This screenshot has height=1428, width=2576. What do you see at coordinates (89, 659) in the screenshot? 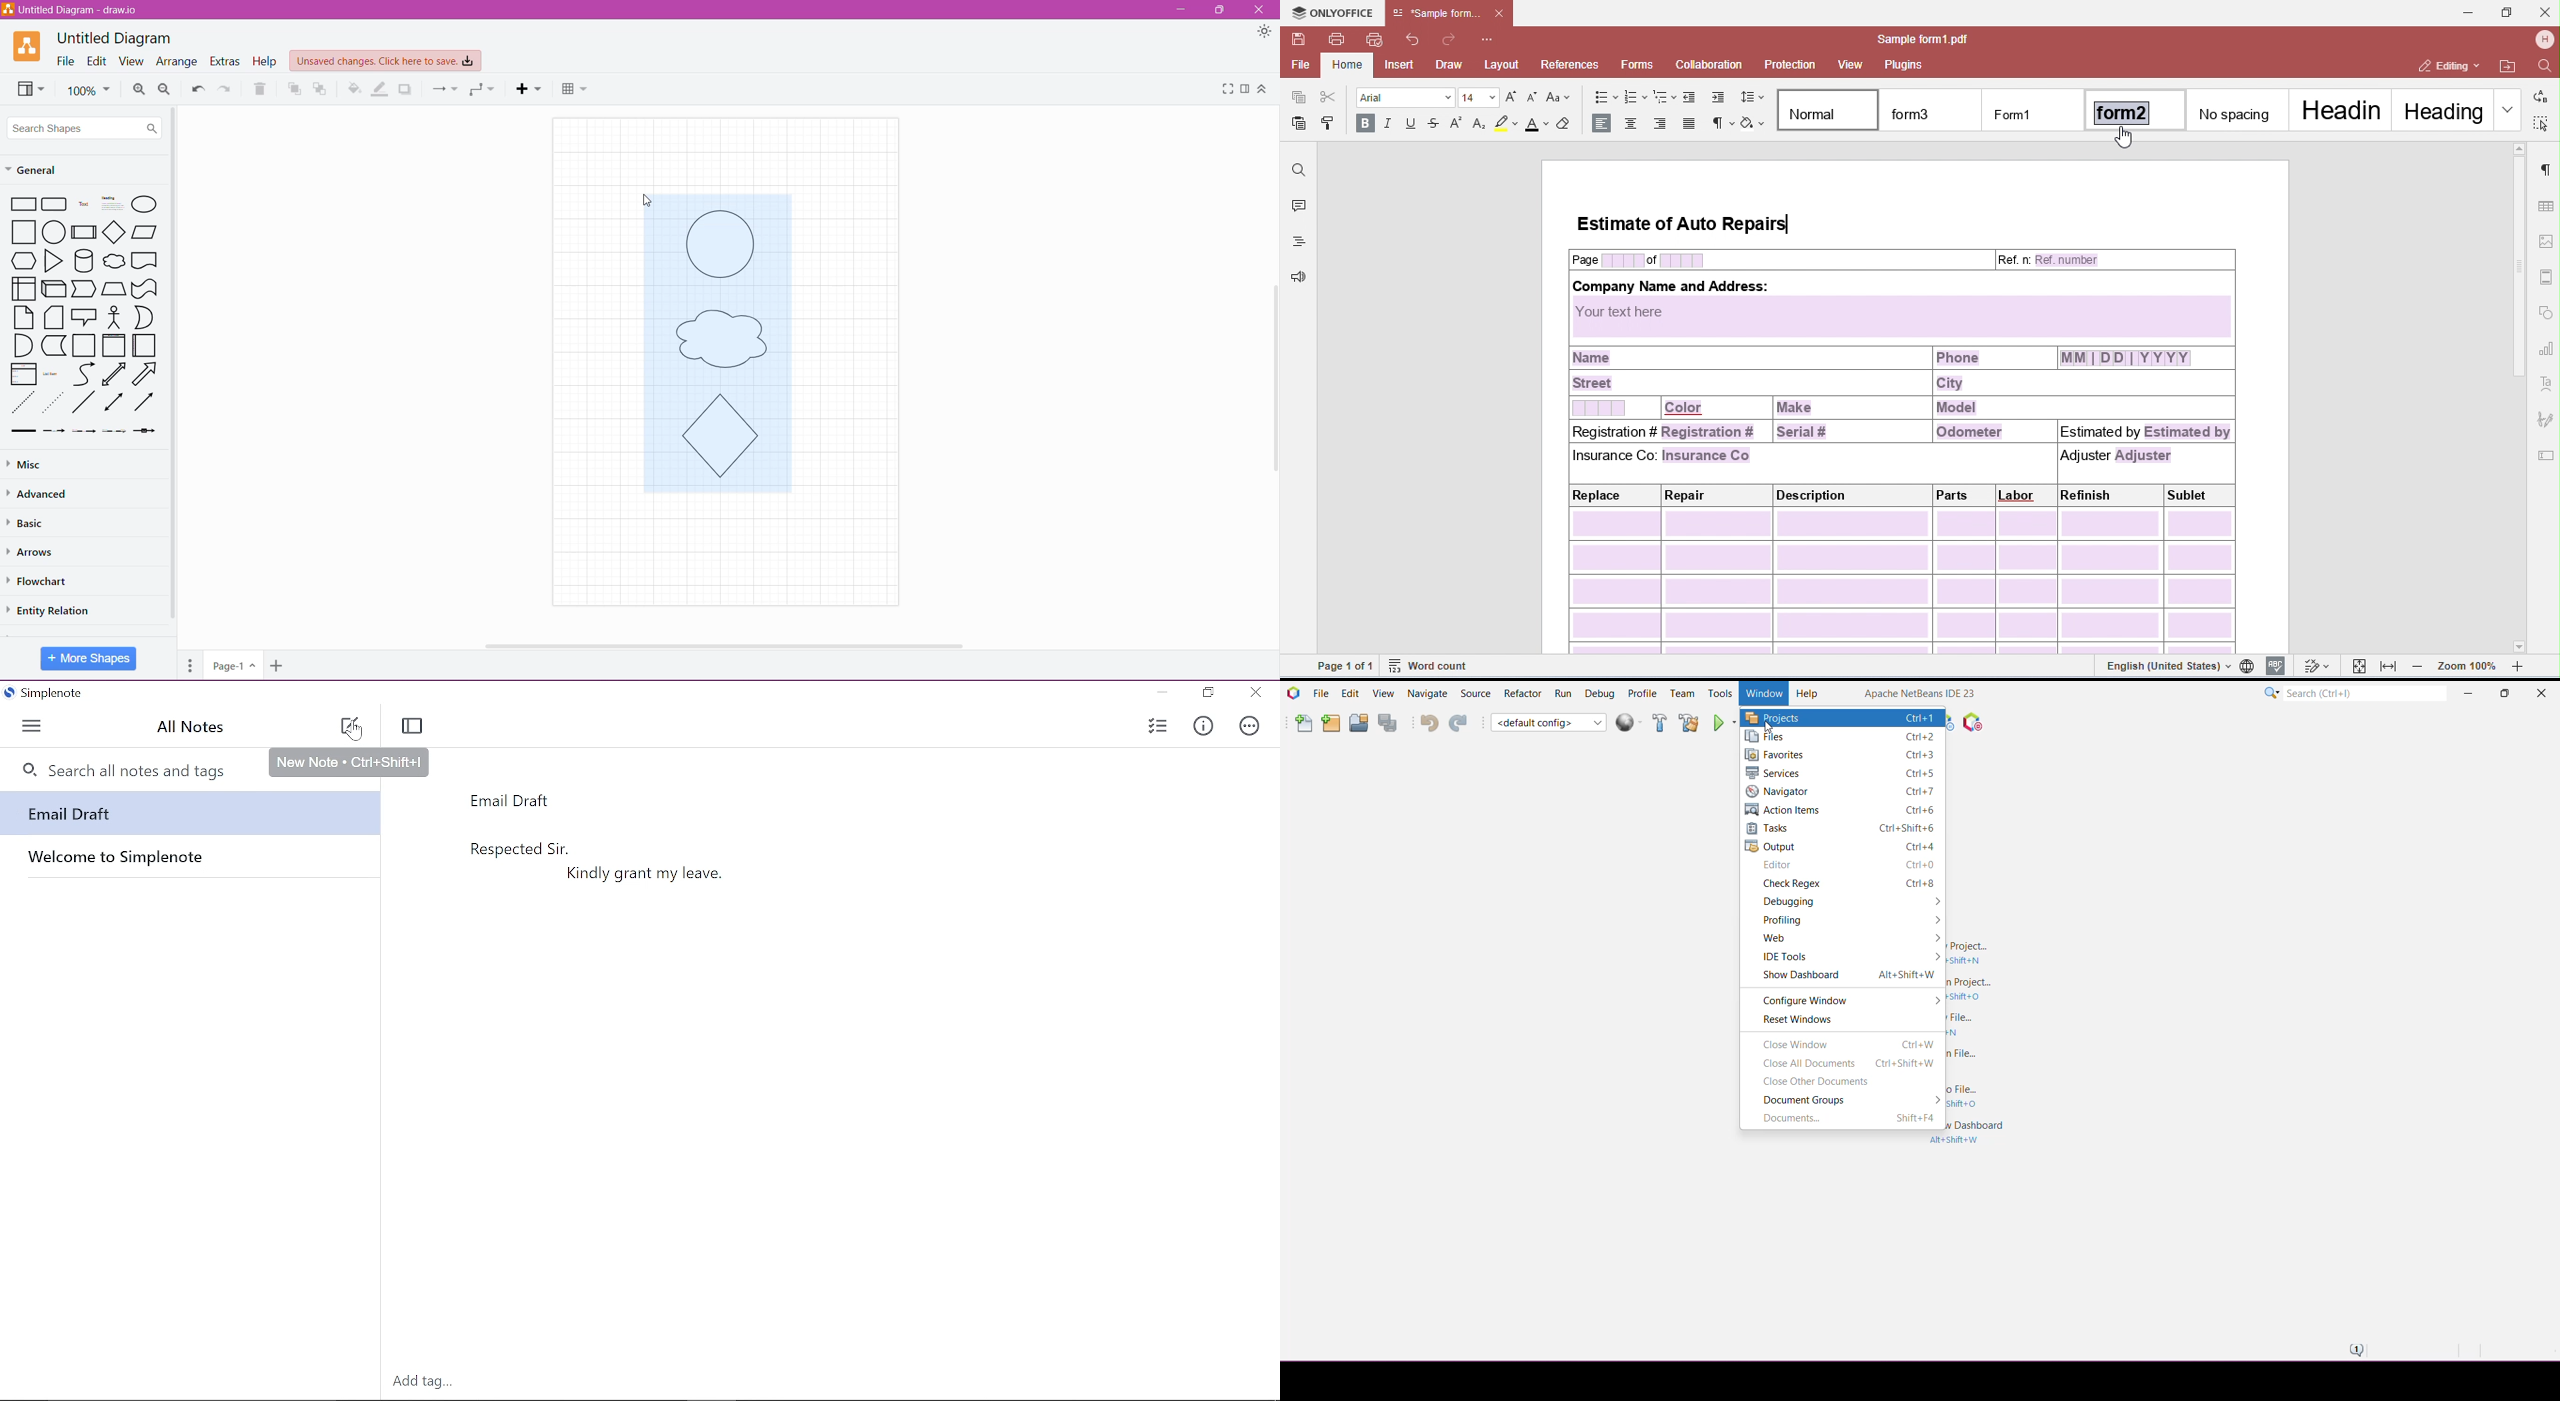
I see `More Shapes` at bounding box center [89, 659].